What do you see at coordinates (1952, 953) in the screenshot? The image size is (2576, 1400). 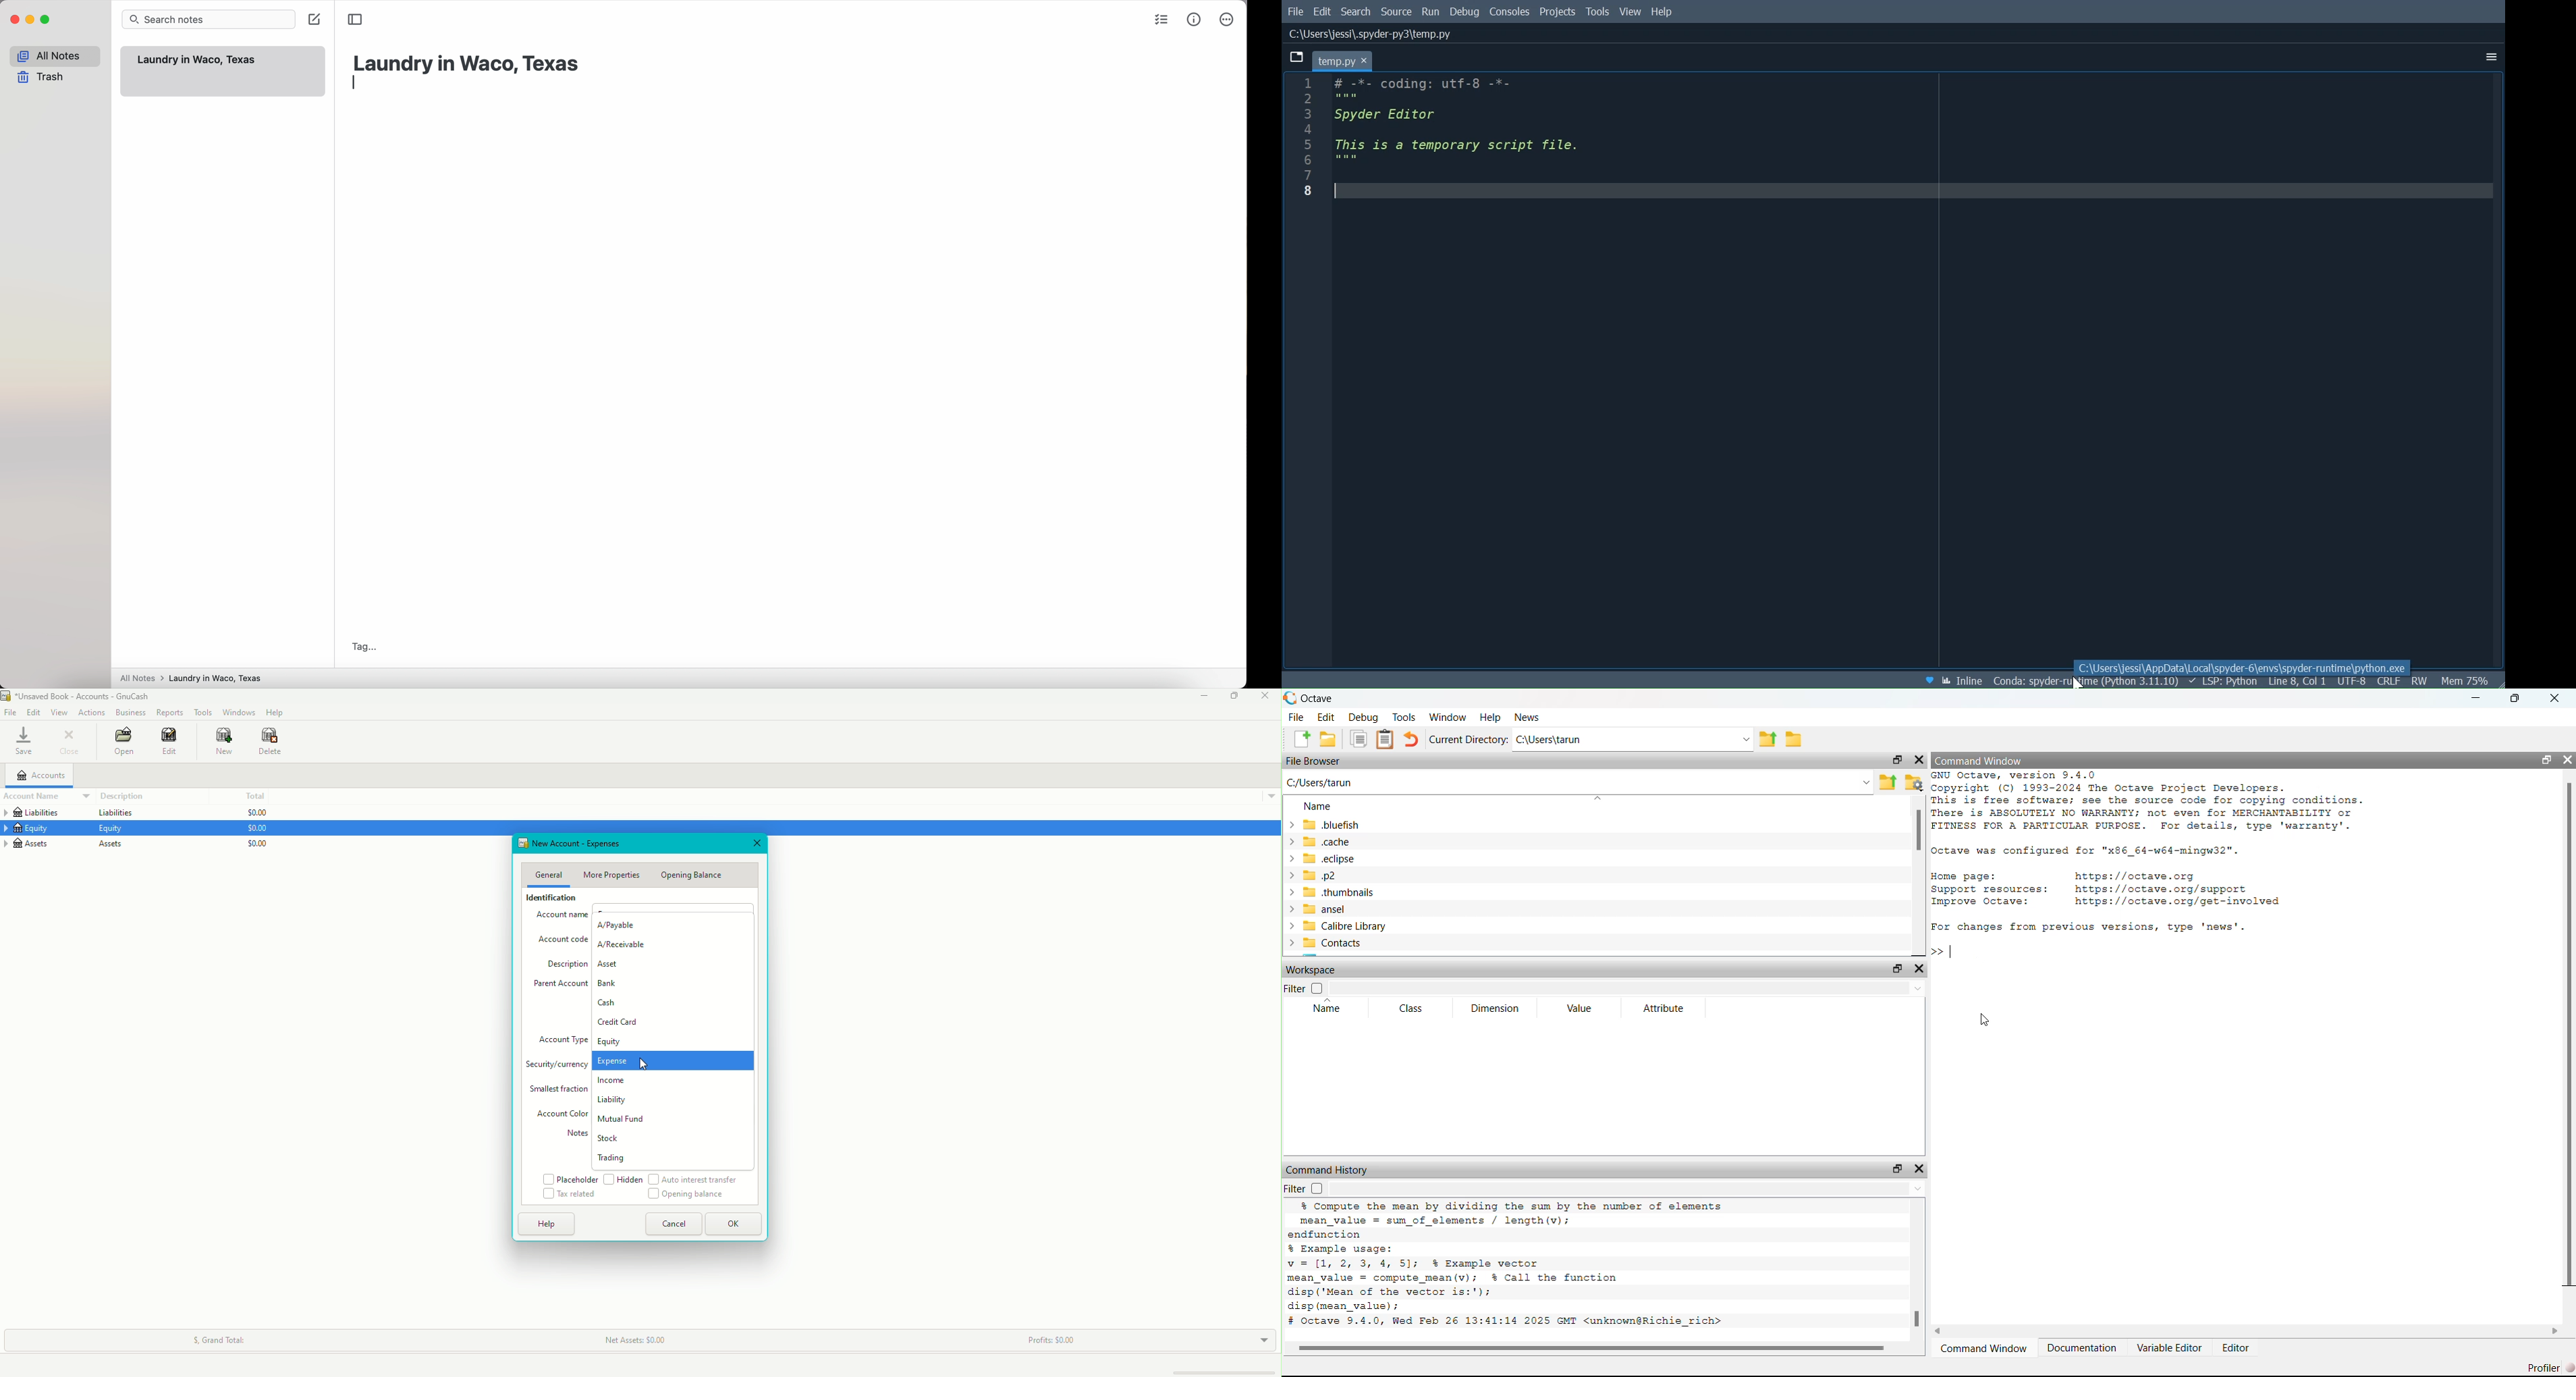 I see `typing indicator ` at bounding box center [1952, 953].